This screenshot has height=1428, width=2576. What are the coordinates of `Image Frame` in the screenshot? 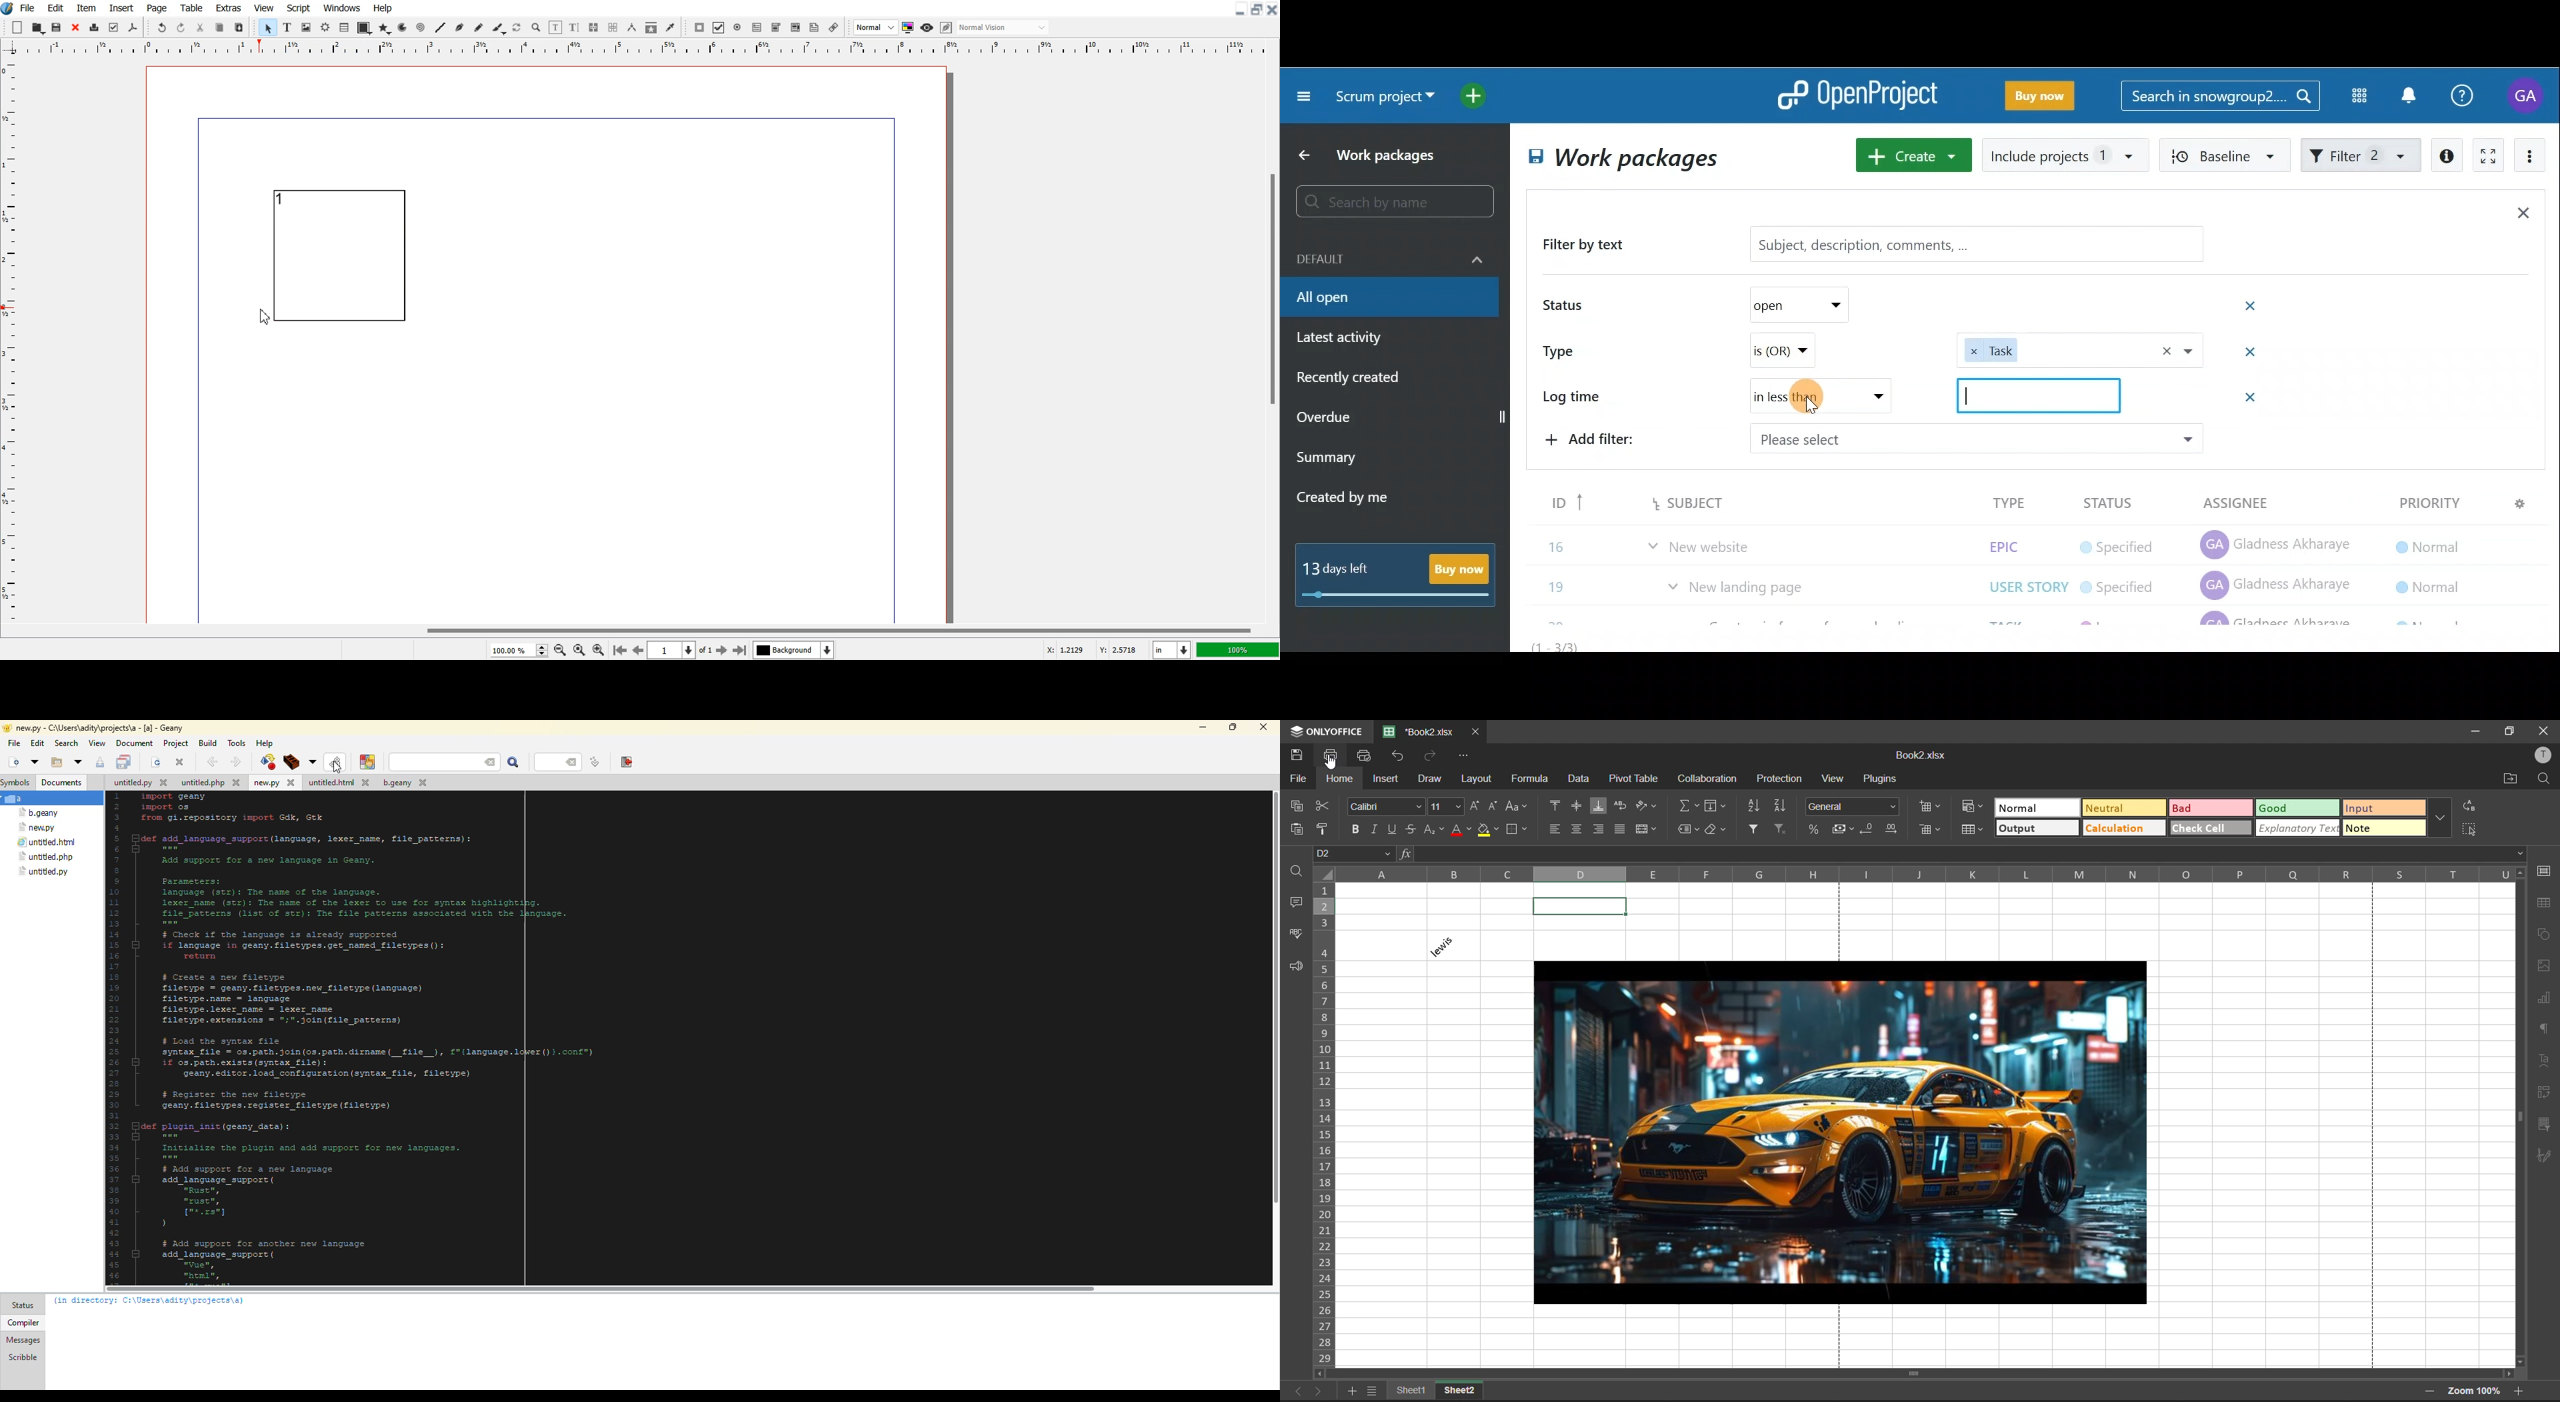 It's located at (307, 27).